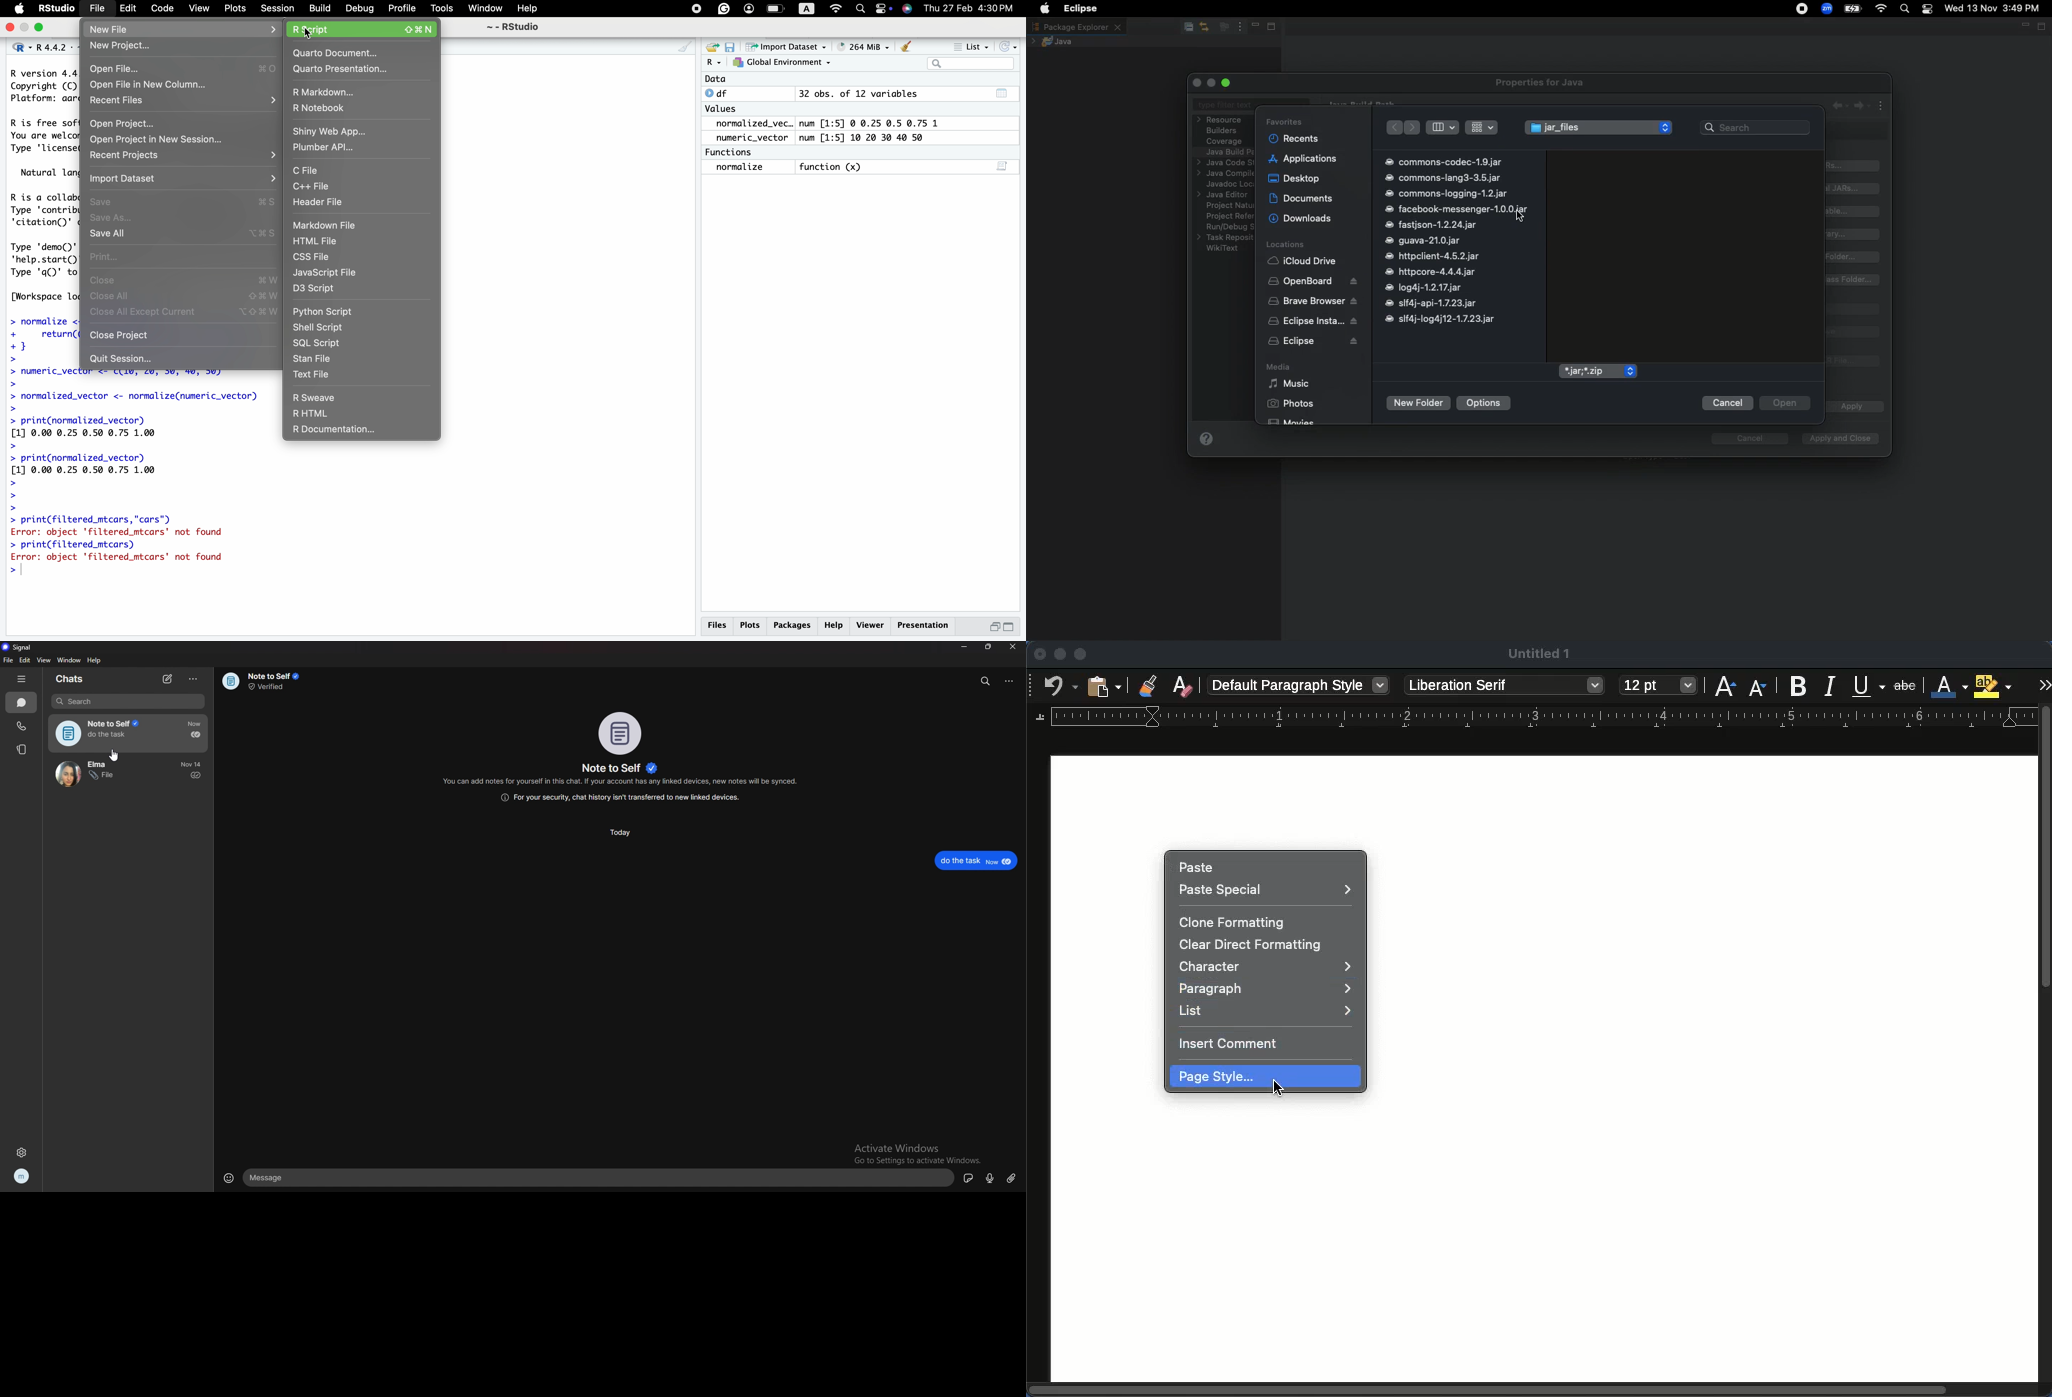 The height and width of the screenshot is (1400, 2072). I want to click on quarto presentation, so click(359, 70).